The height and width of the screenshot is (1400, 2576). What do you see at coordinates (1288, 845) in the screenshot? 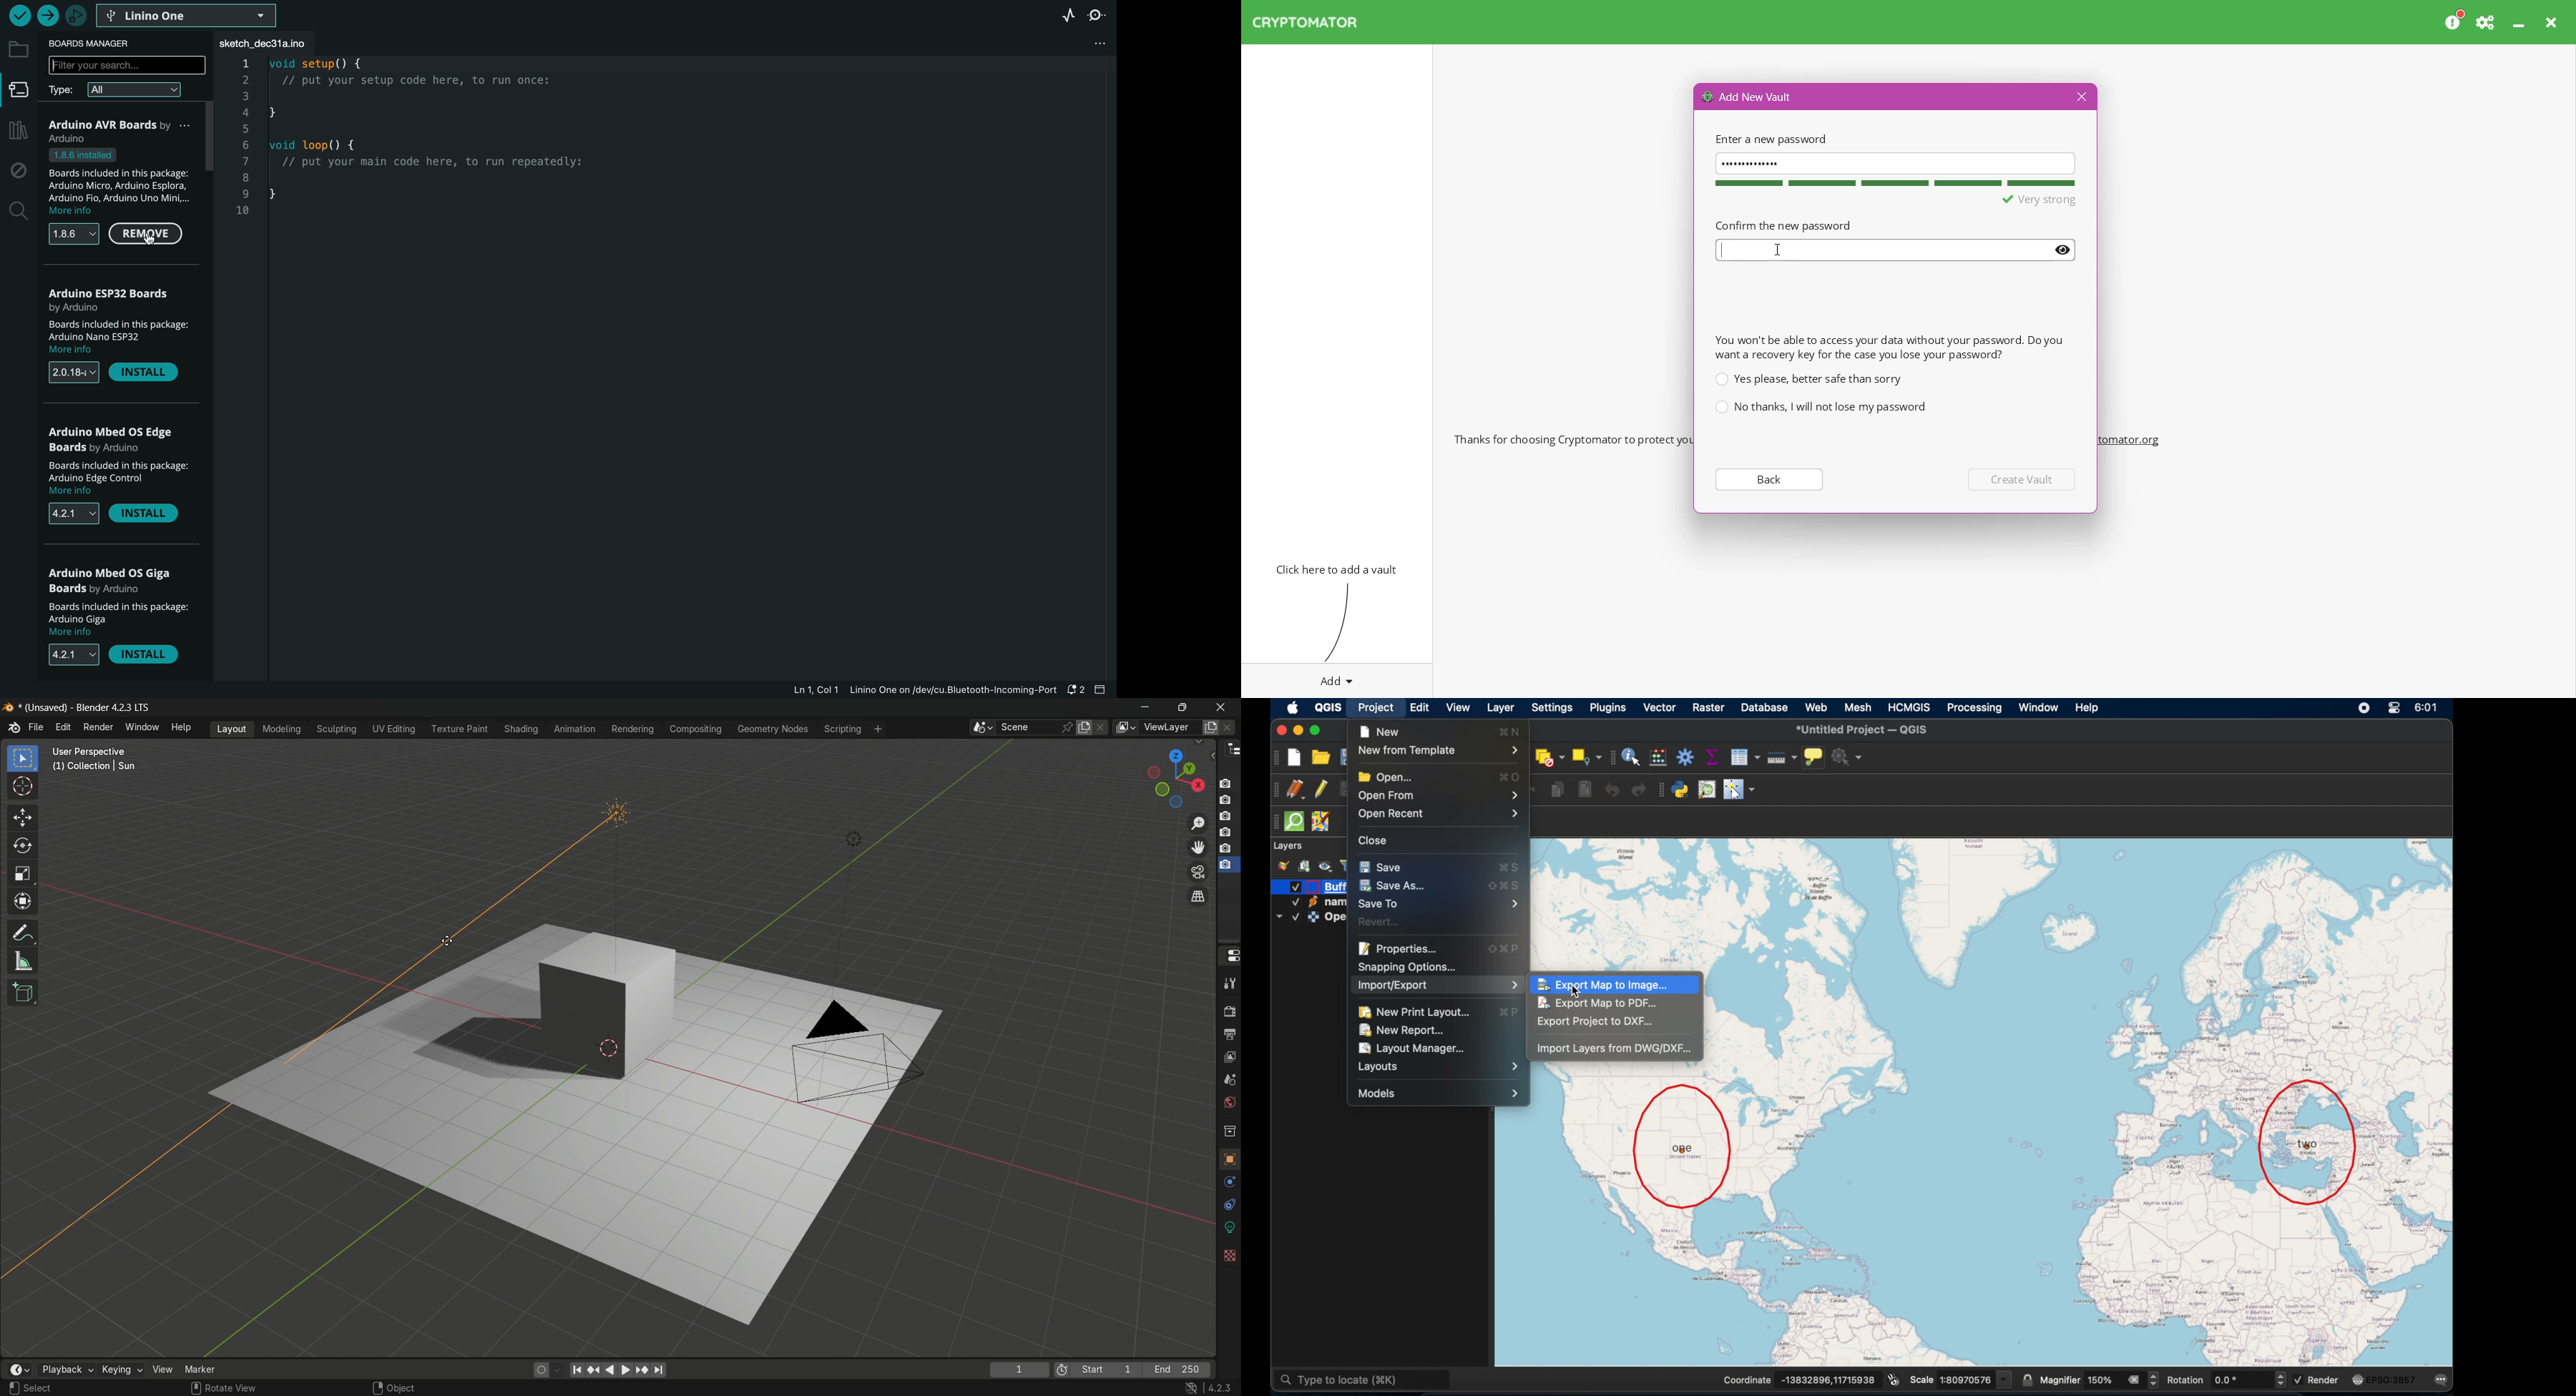
I see `layers` at bounding box center [1288, 845].